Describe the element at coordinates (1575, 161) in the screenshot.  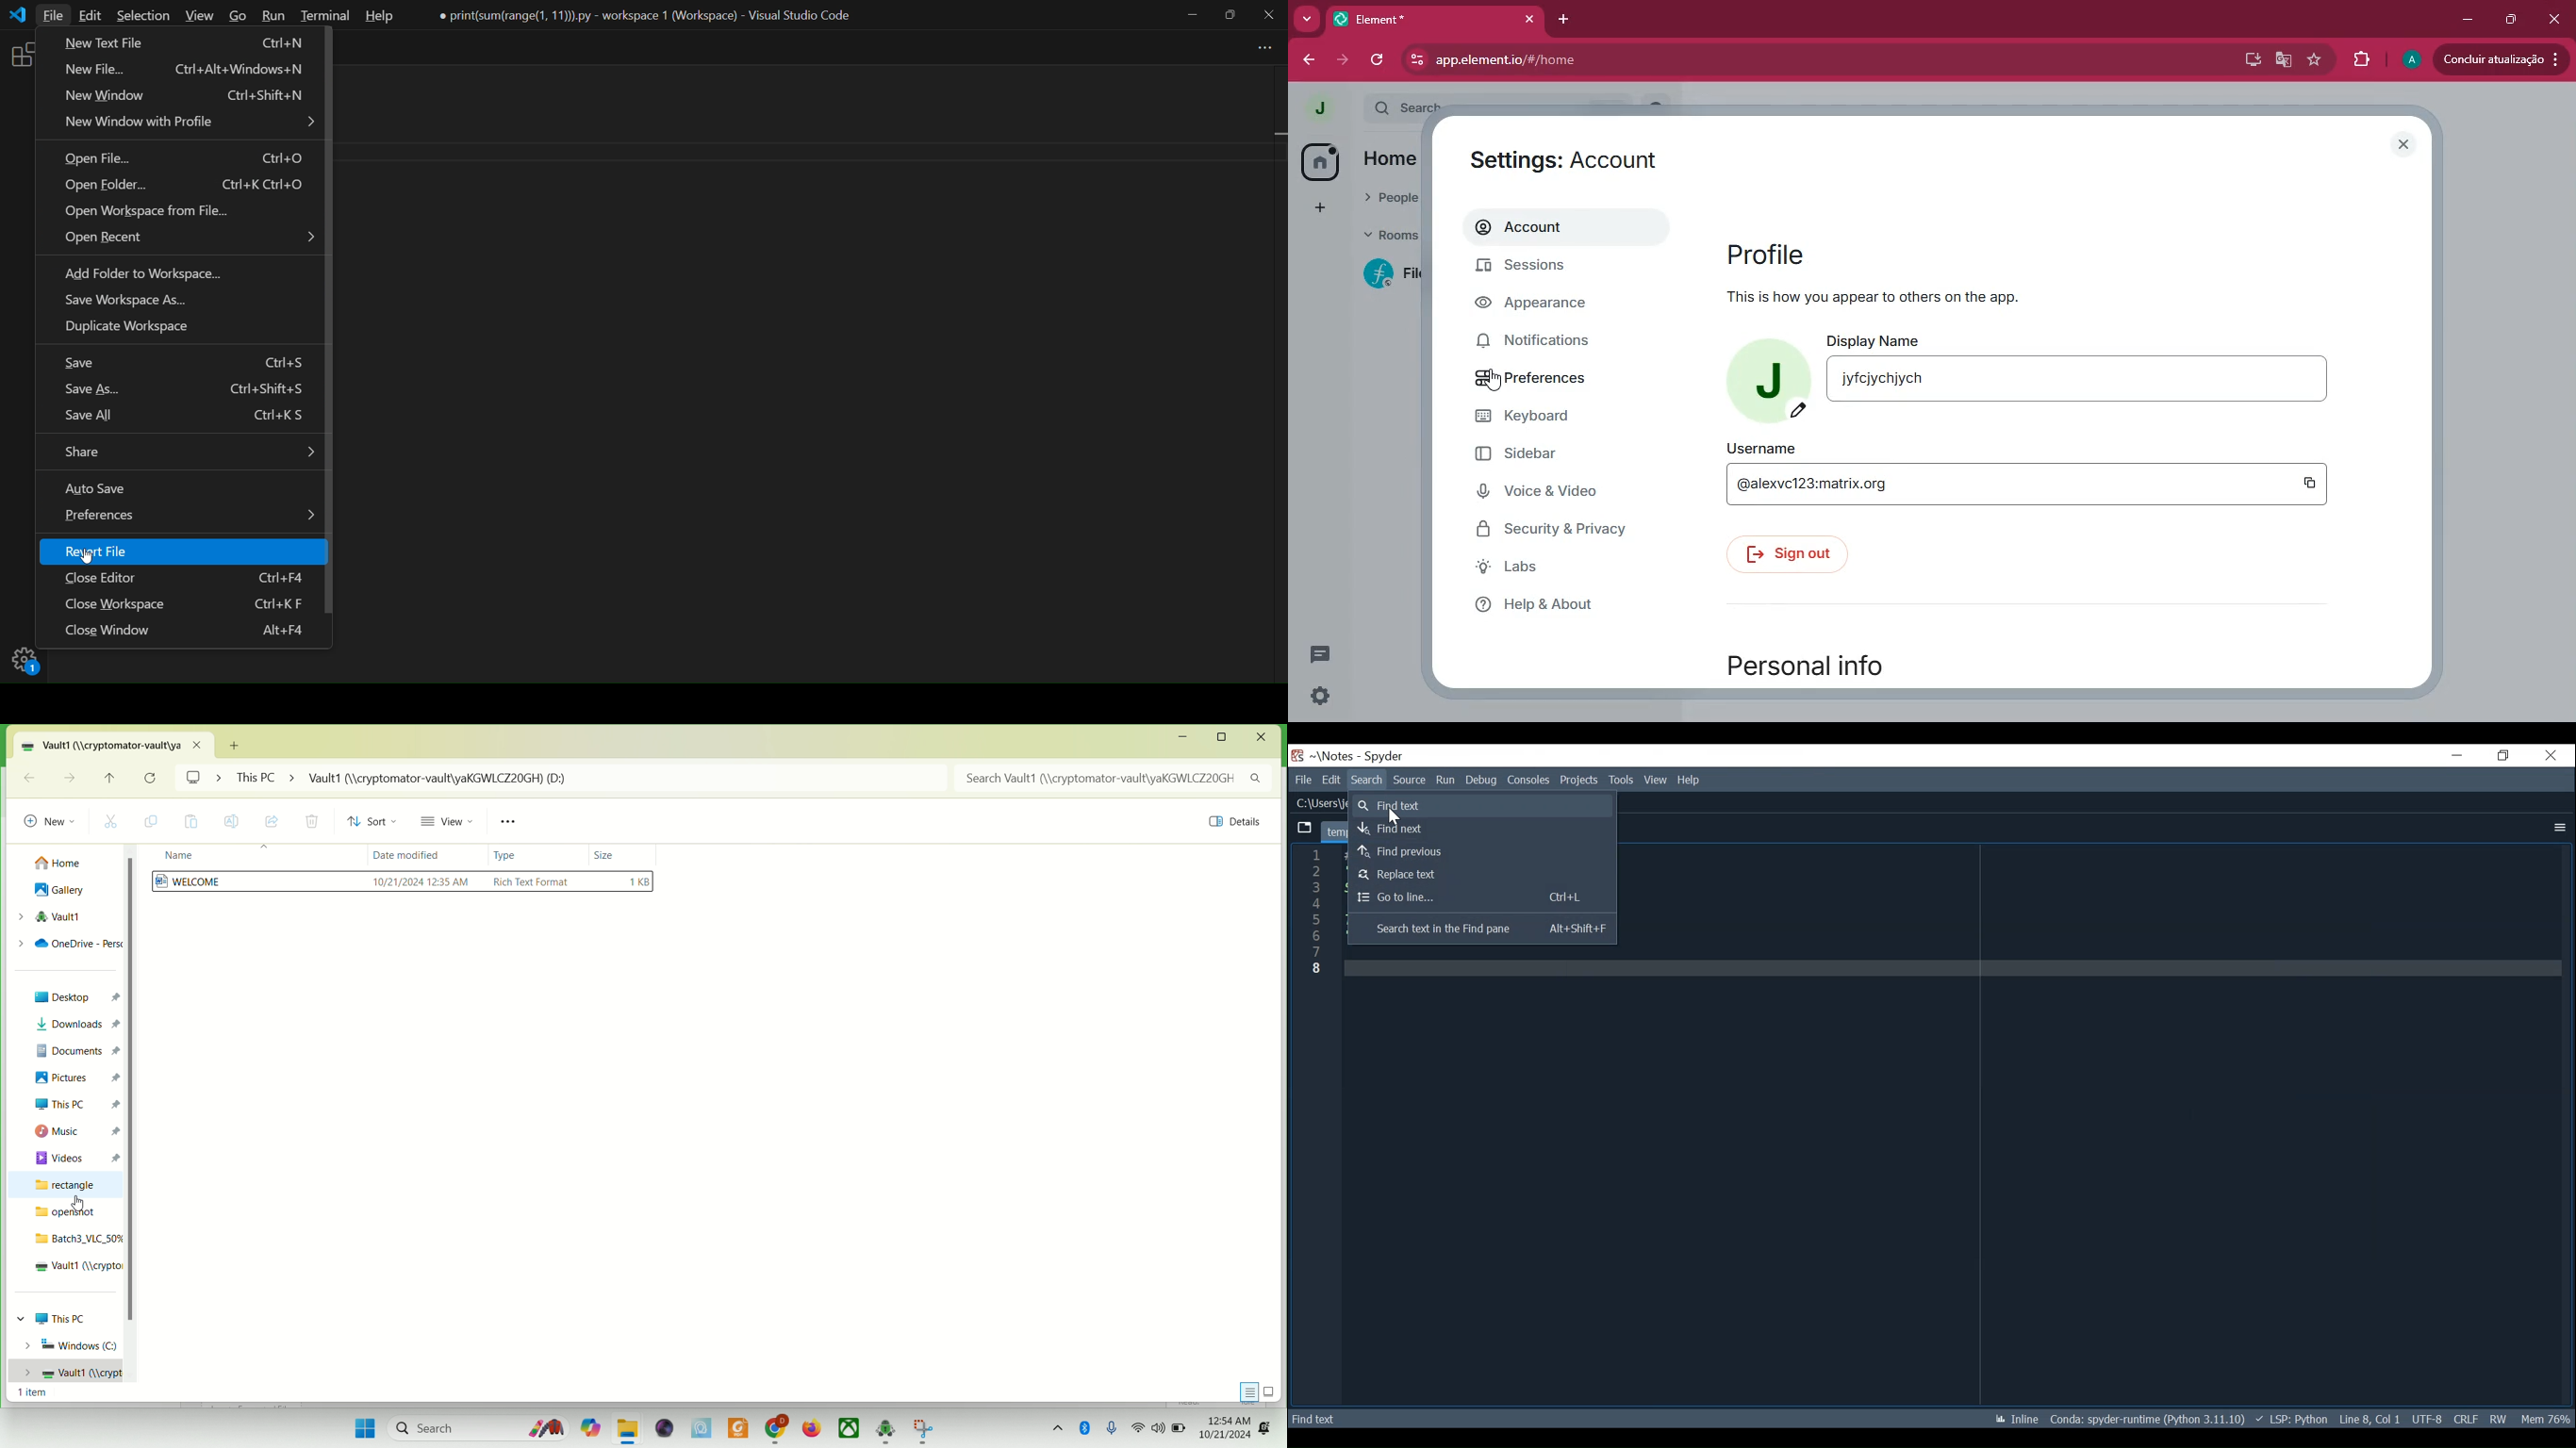
I see `settings: account` at that location.